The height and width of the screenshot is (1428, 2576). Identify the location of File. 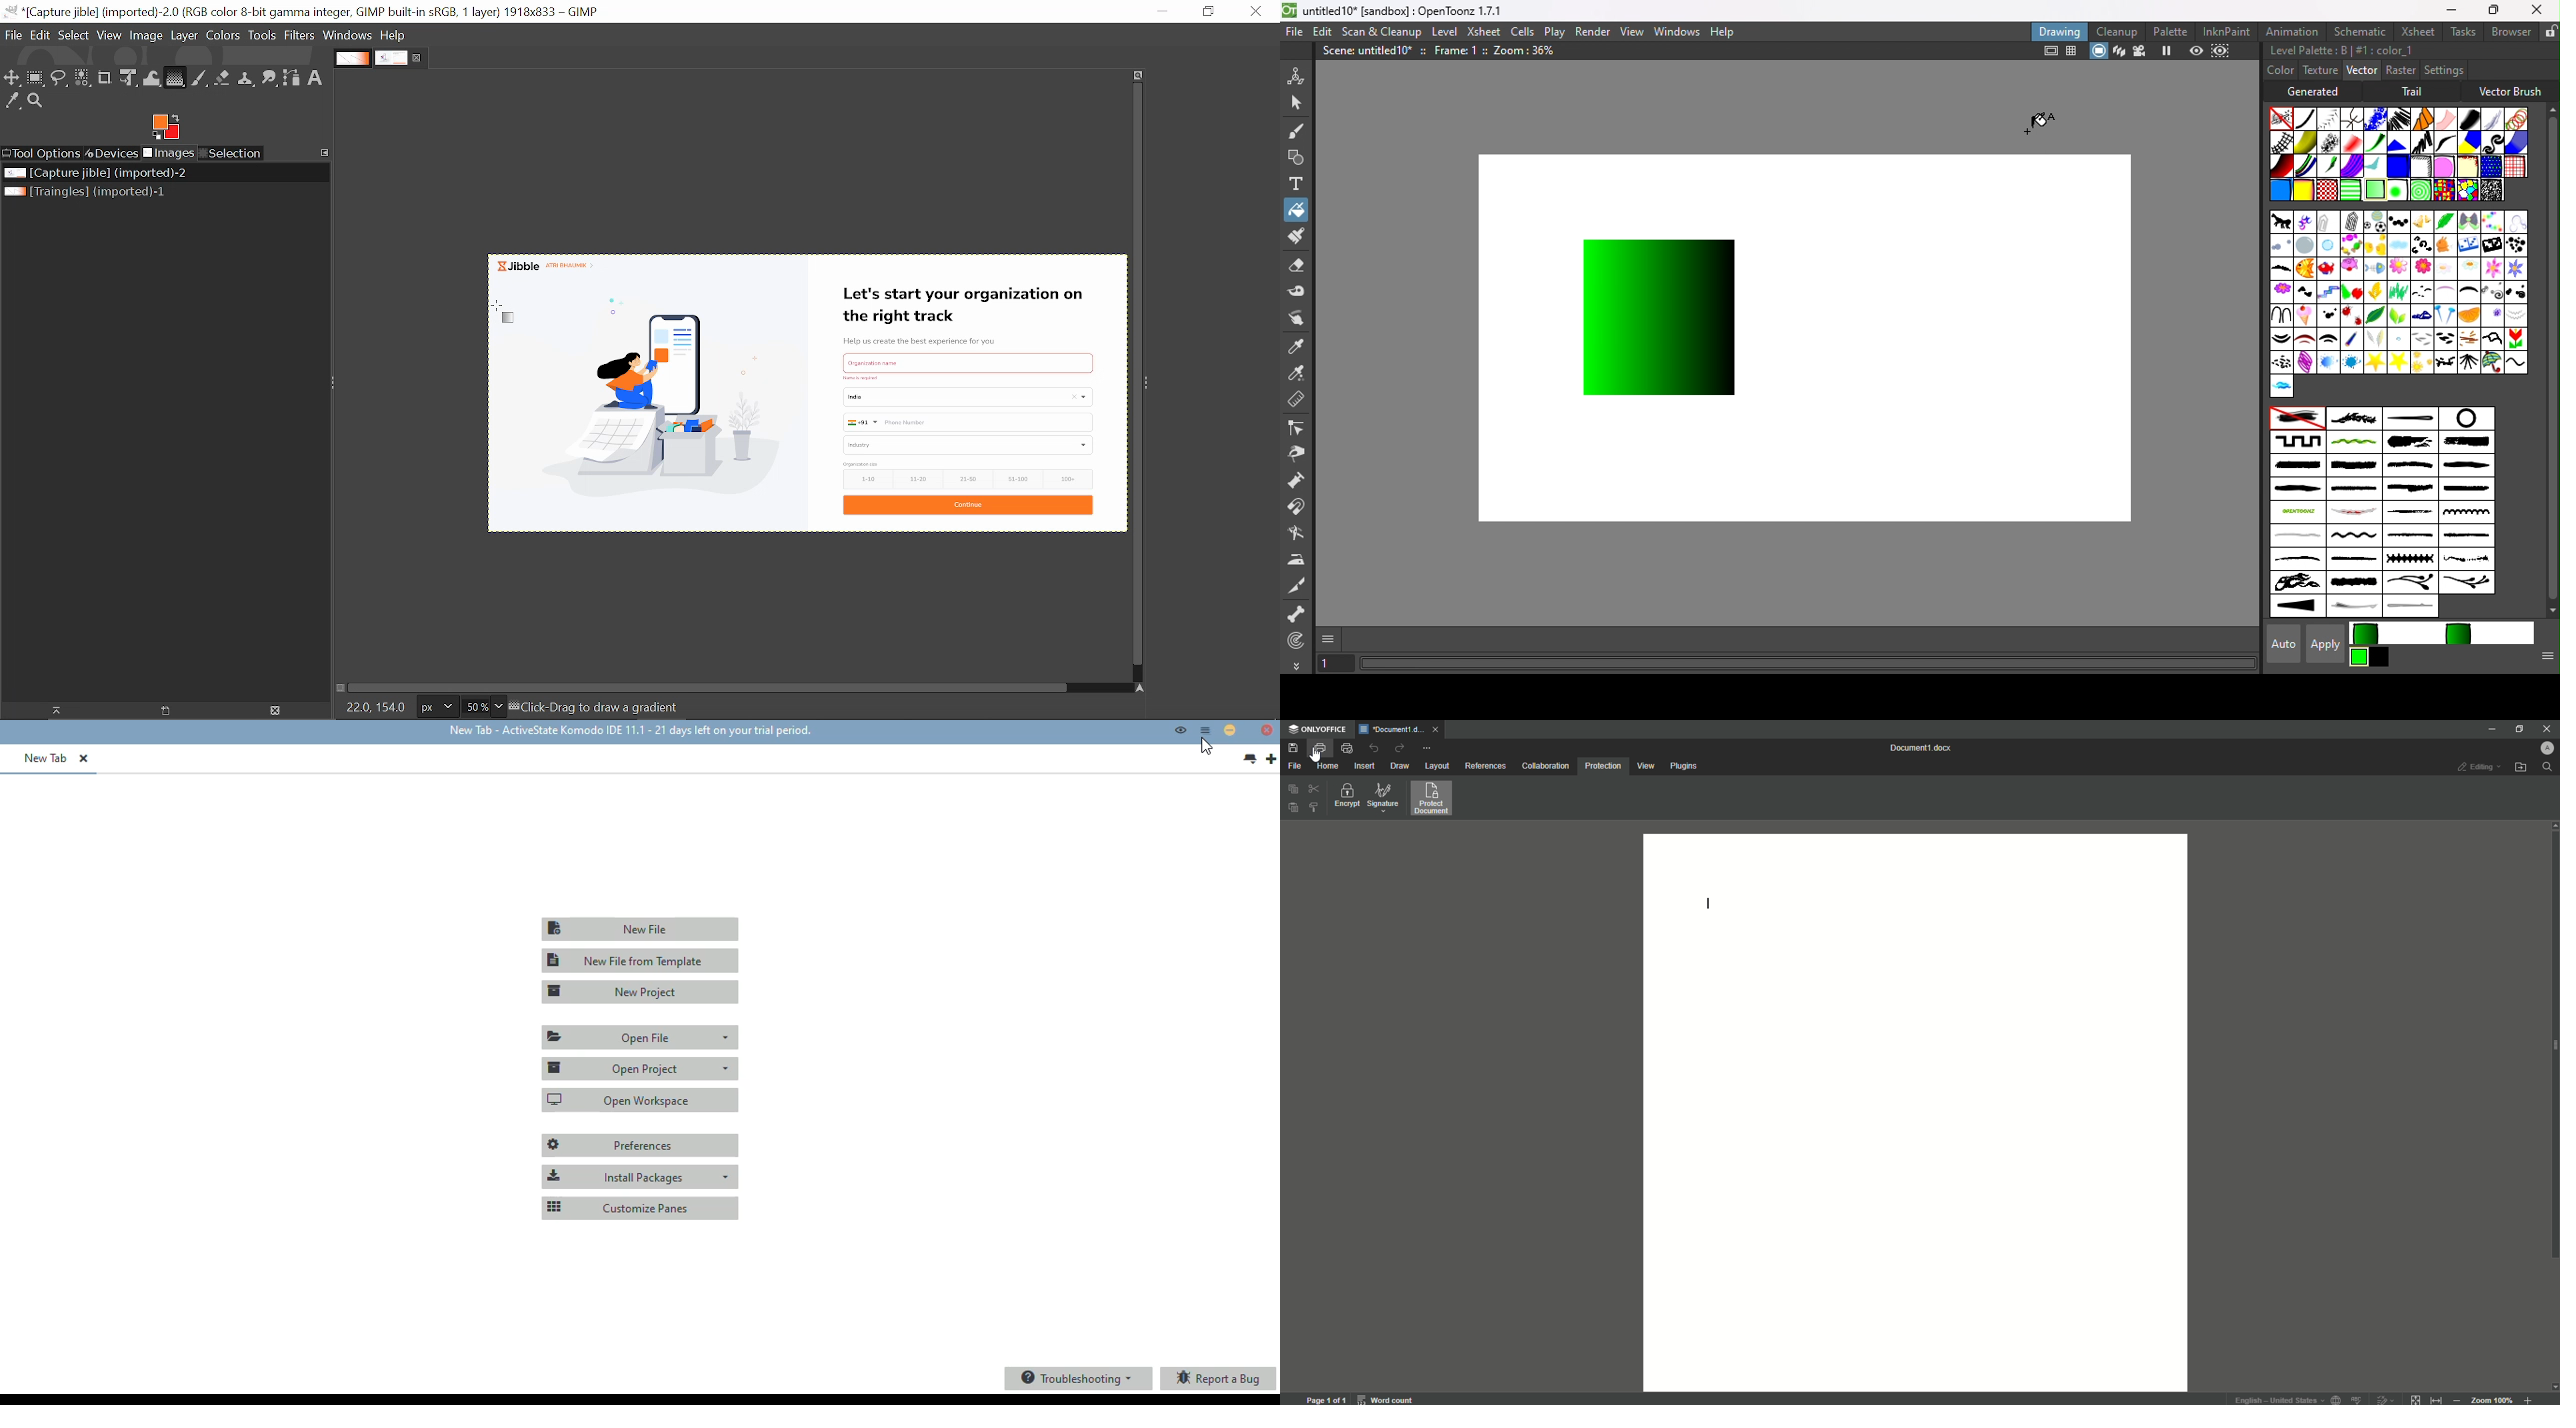
(1297, 765).